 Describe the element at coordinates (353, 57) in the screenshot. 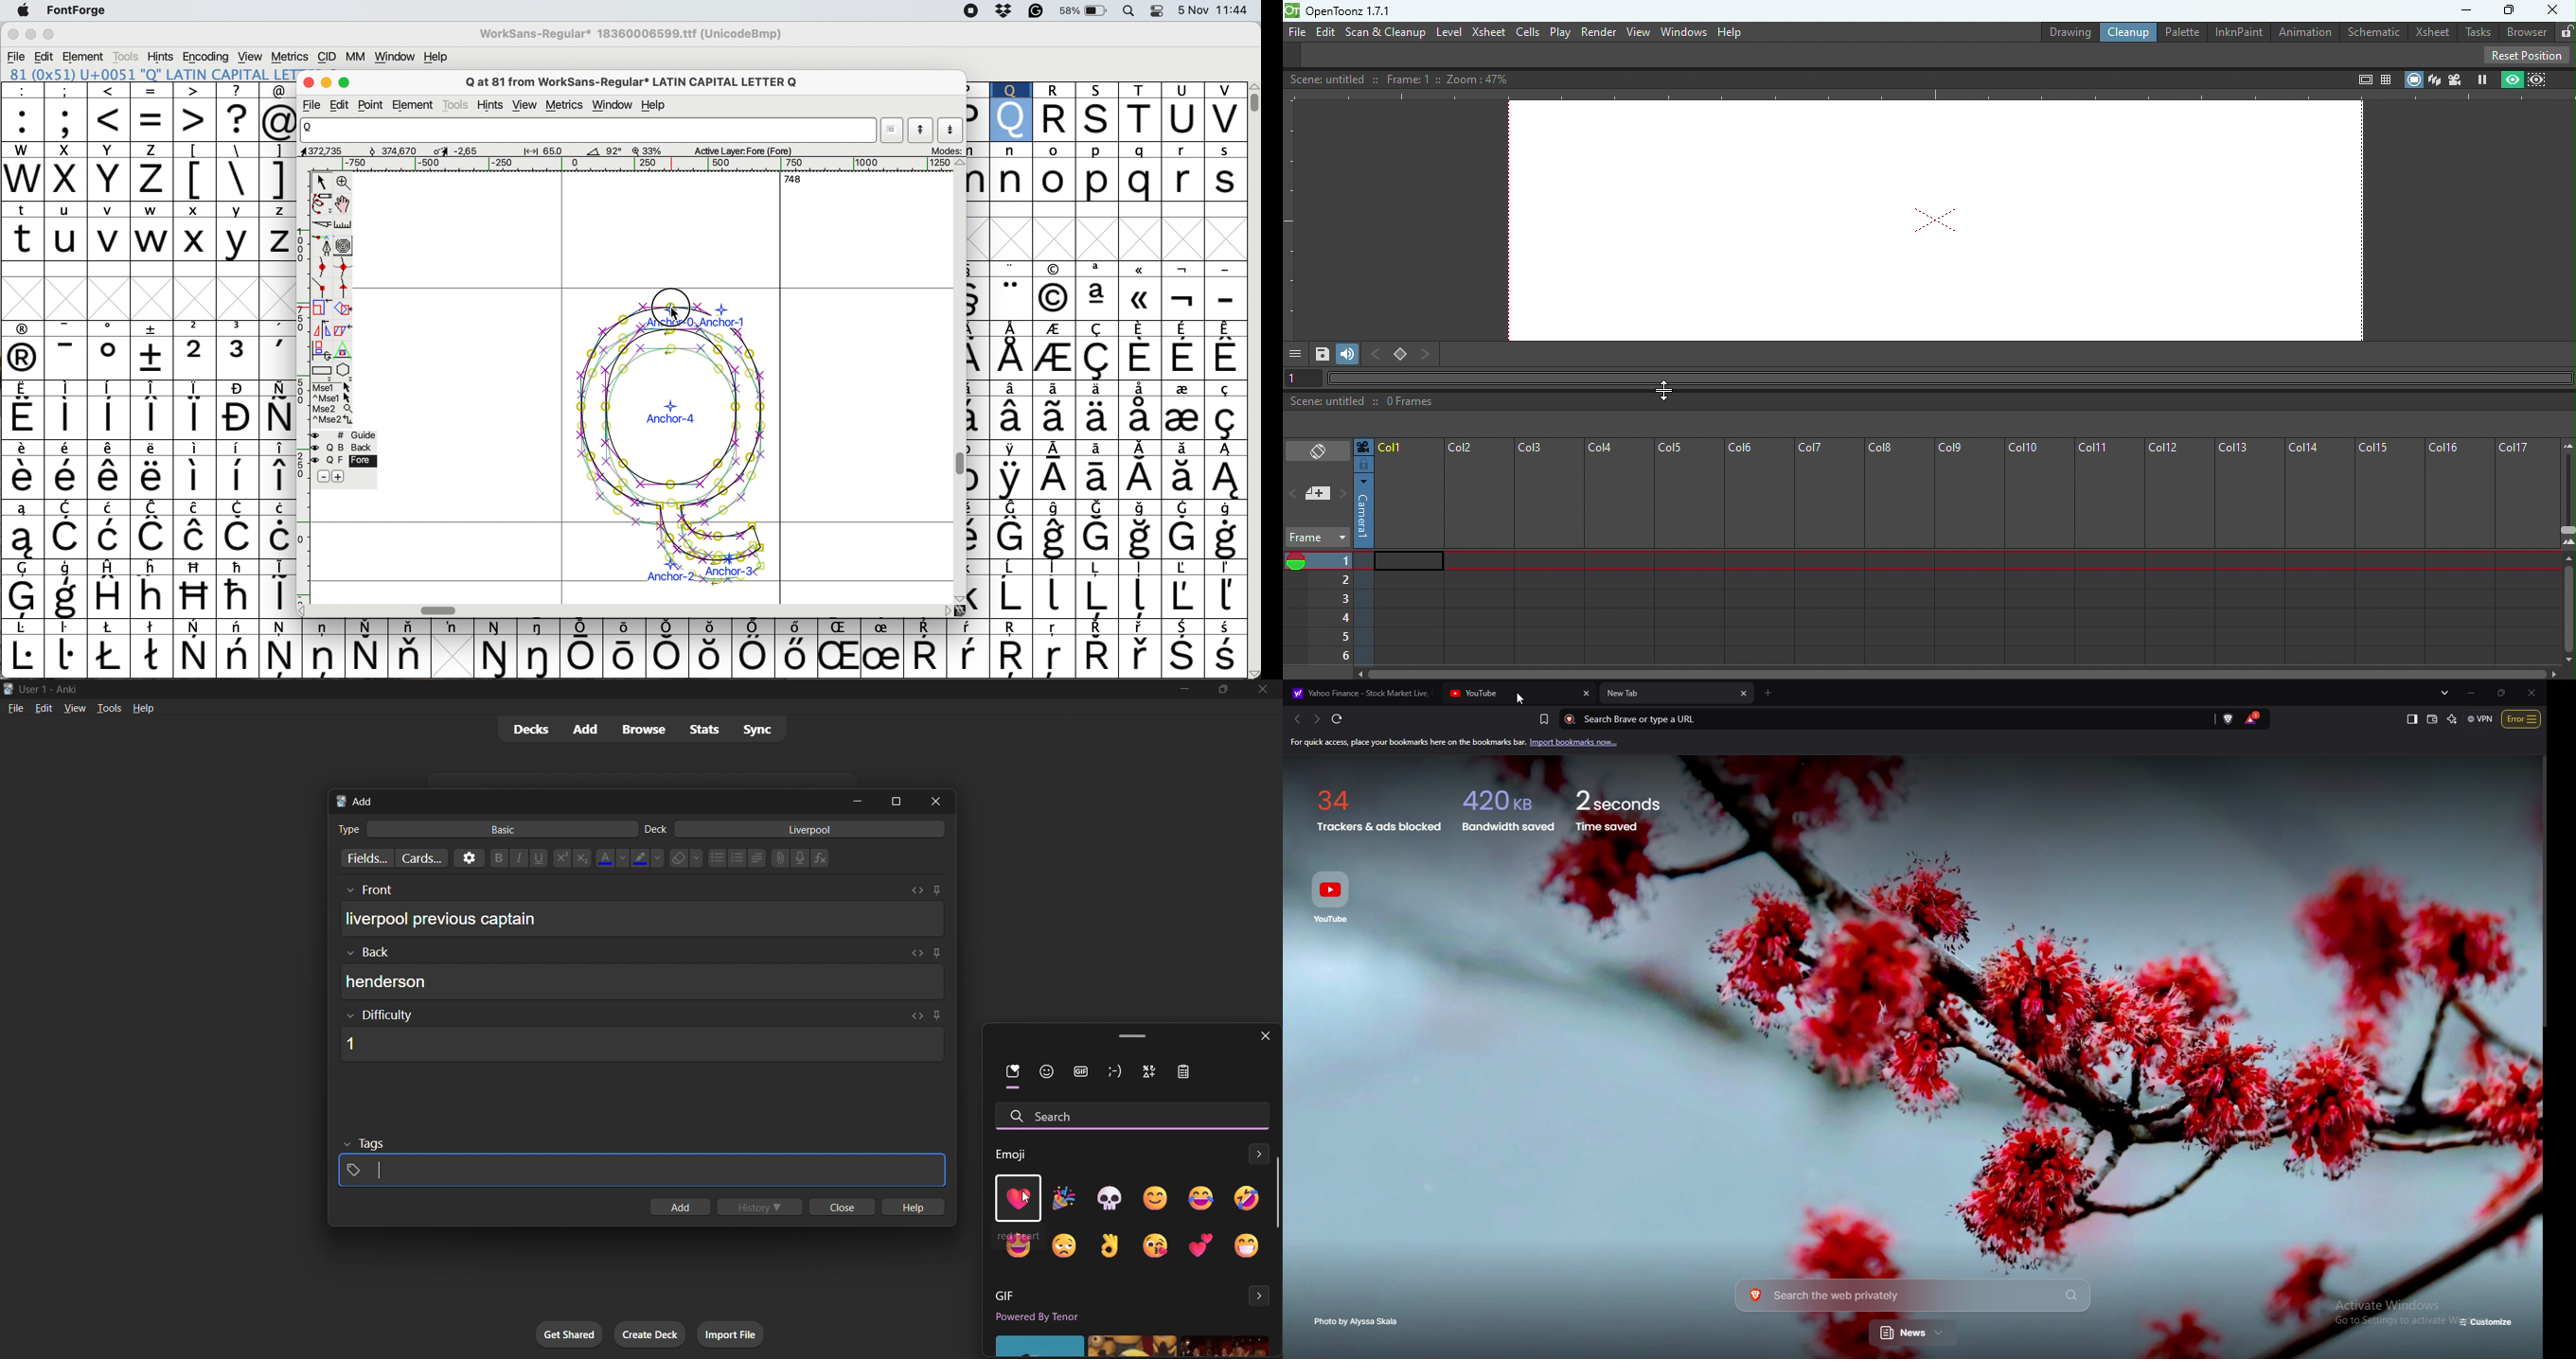

I see `mm` at that location.